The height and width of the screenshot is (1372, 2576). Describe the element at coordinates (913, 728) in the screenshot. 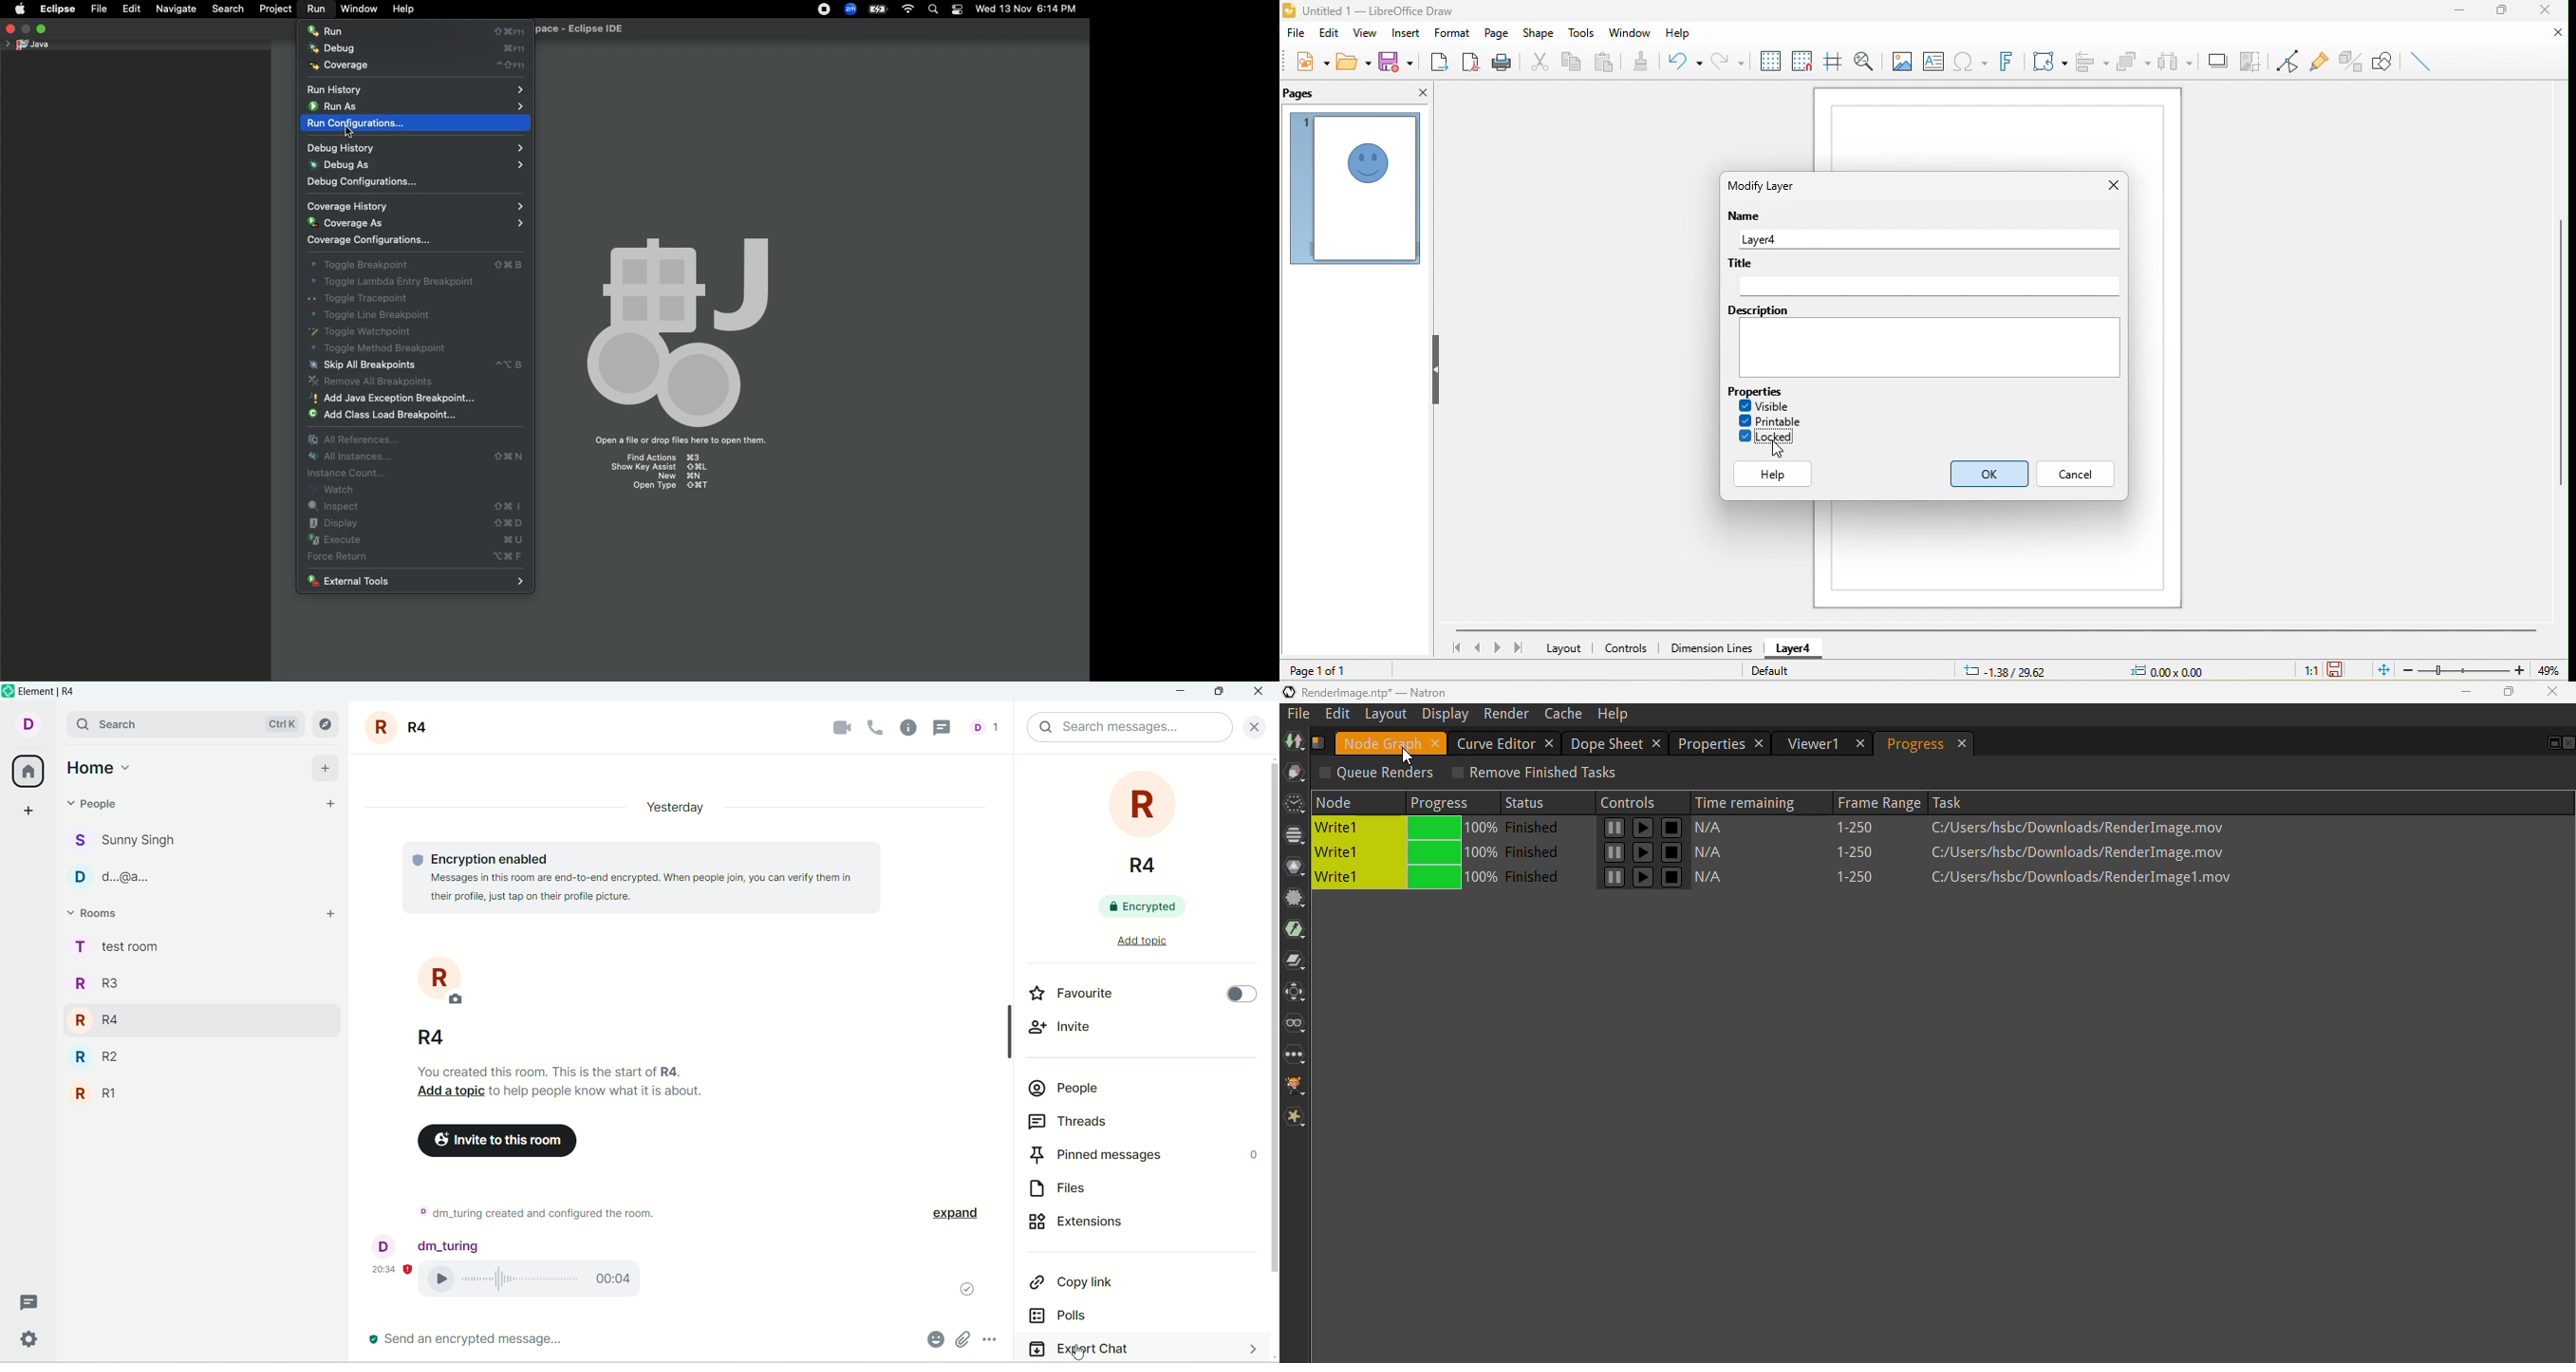

I see `room info` at that location.